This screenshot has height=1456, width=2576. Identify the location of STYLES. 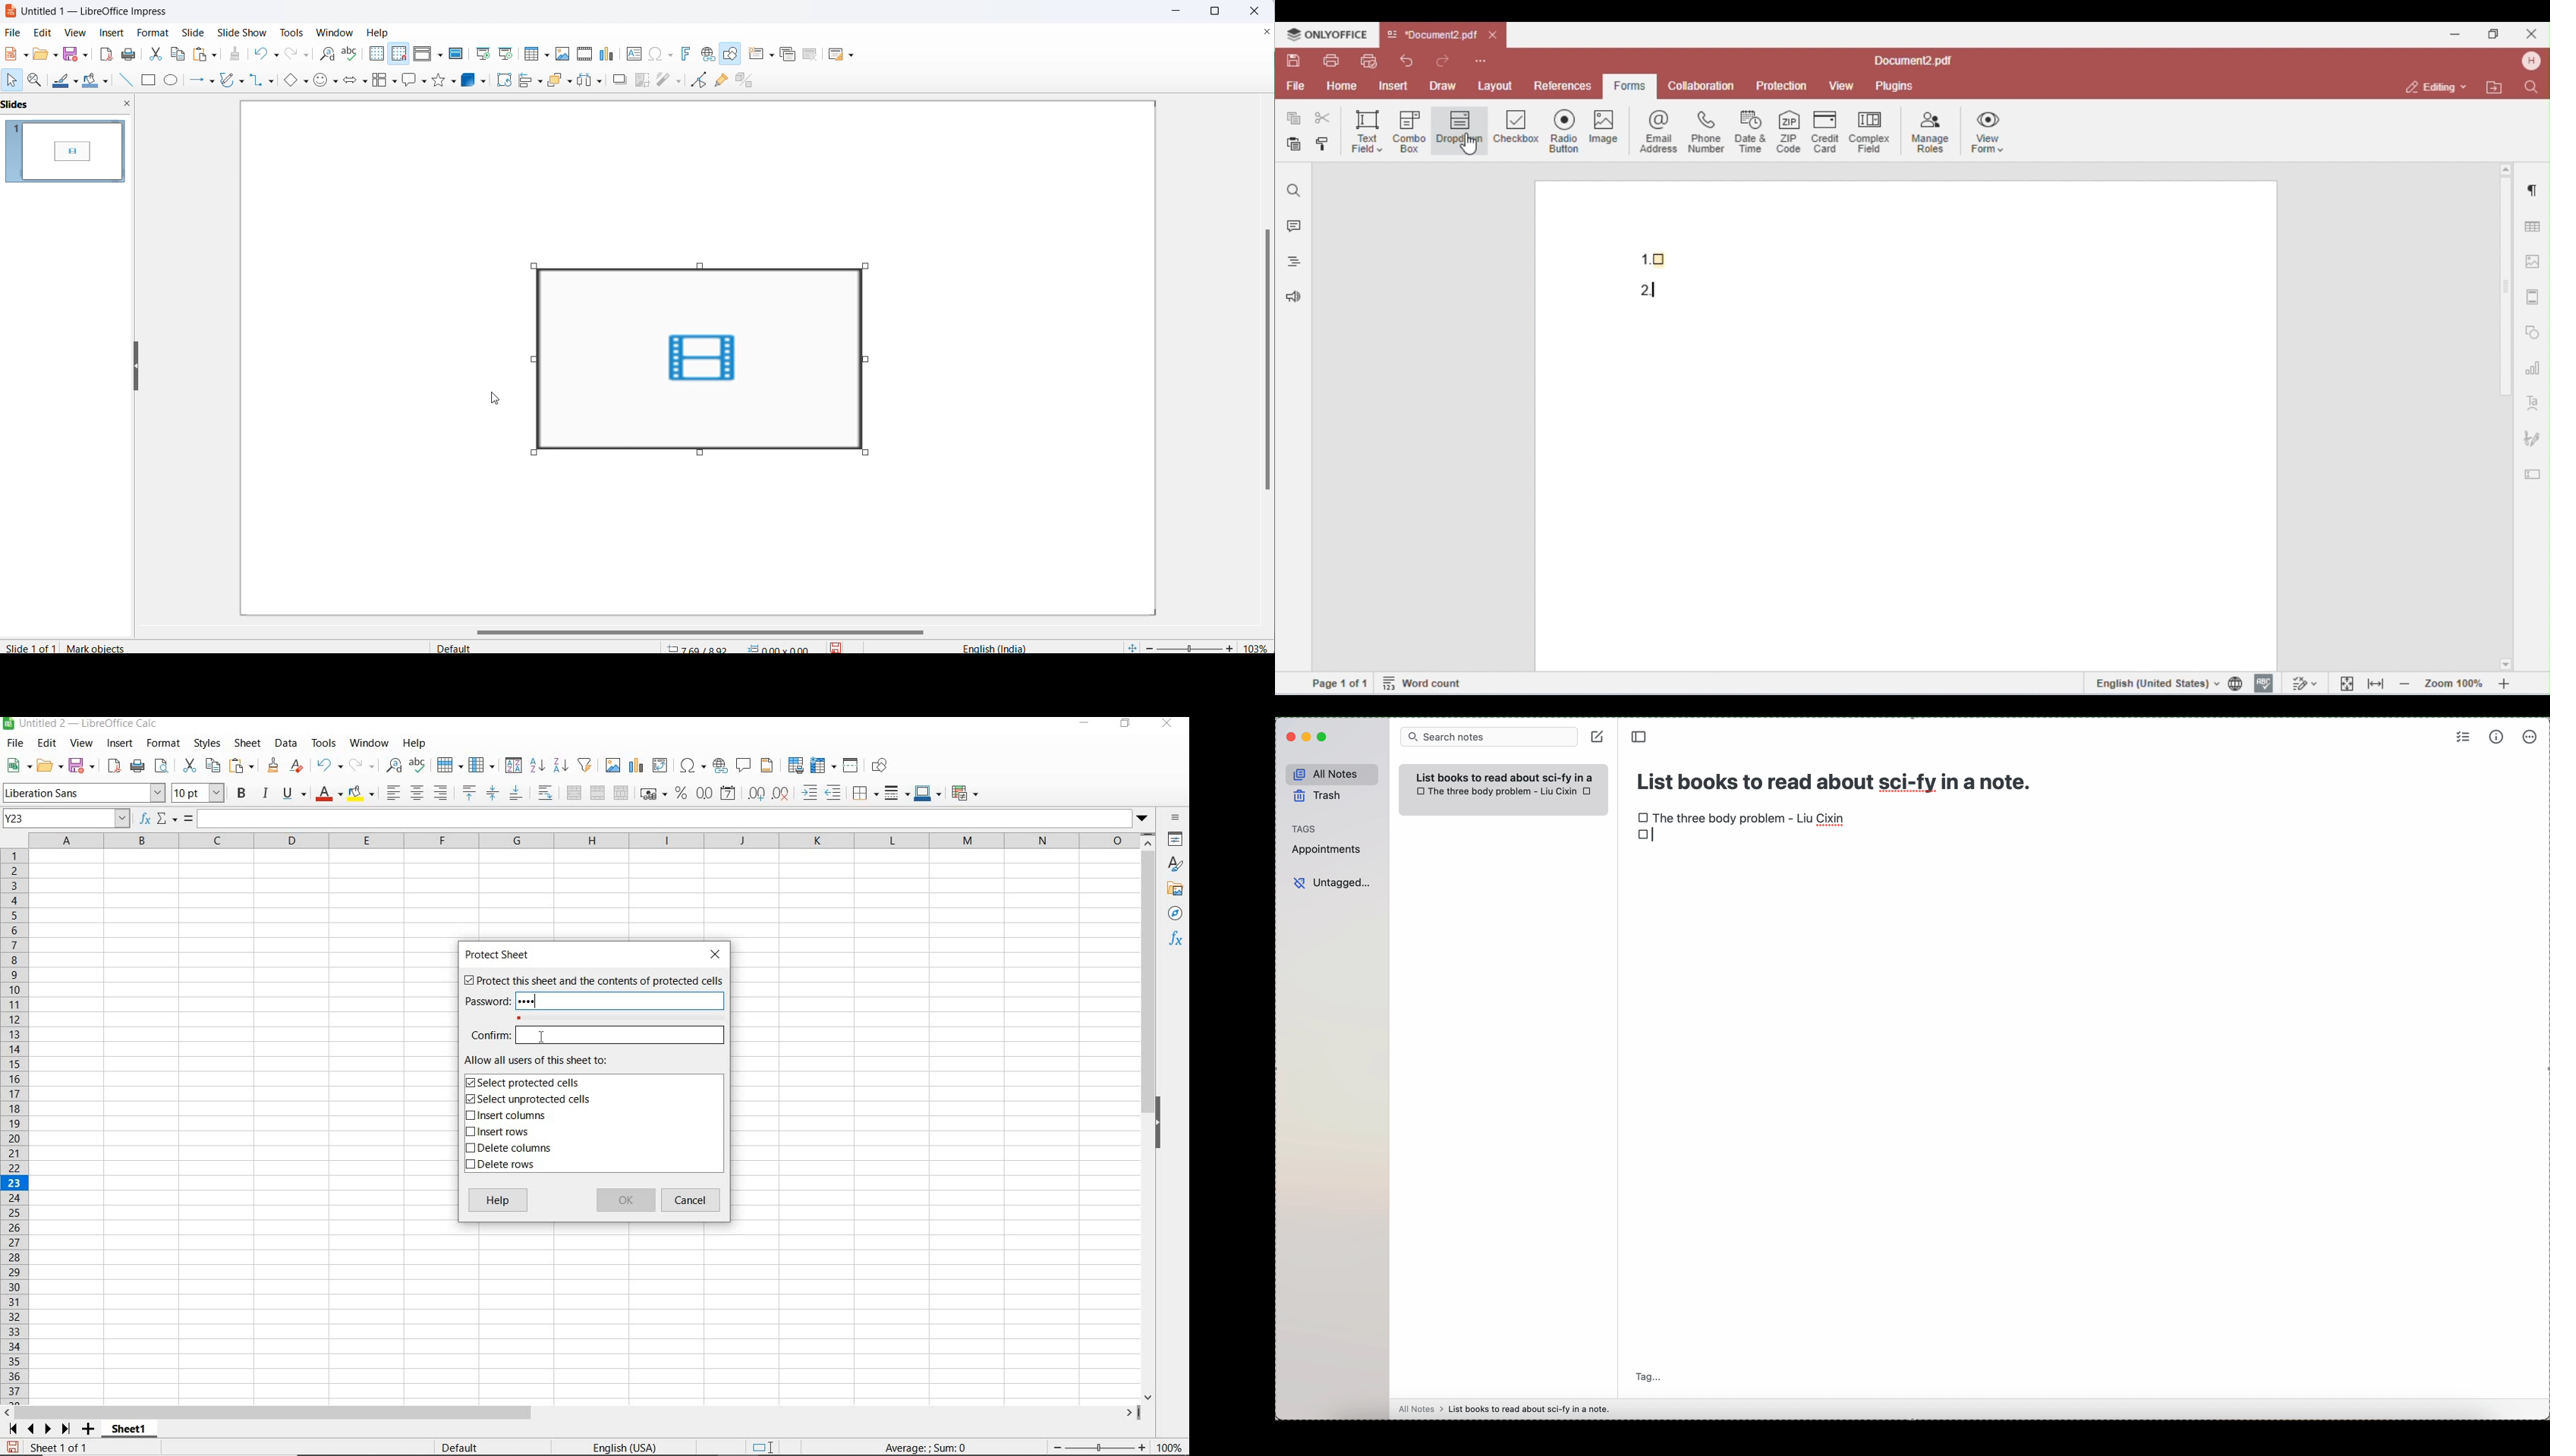
(1175, 864).